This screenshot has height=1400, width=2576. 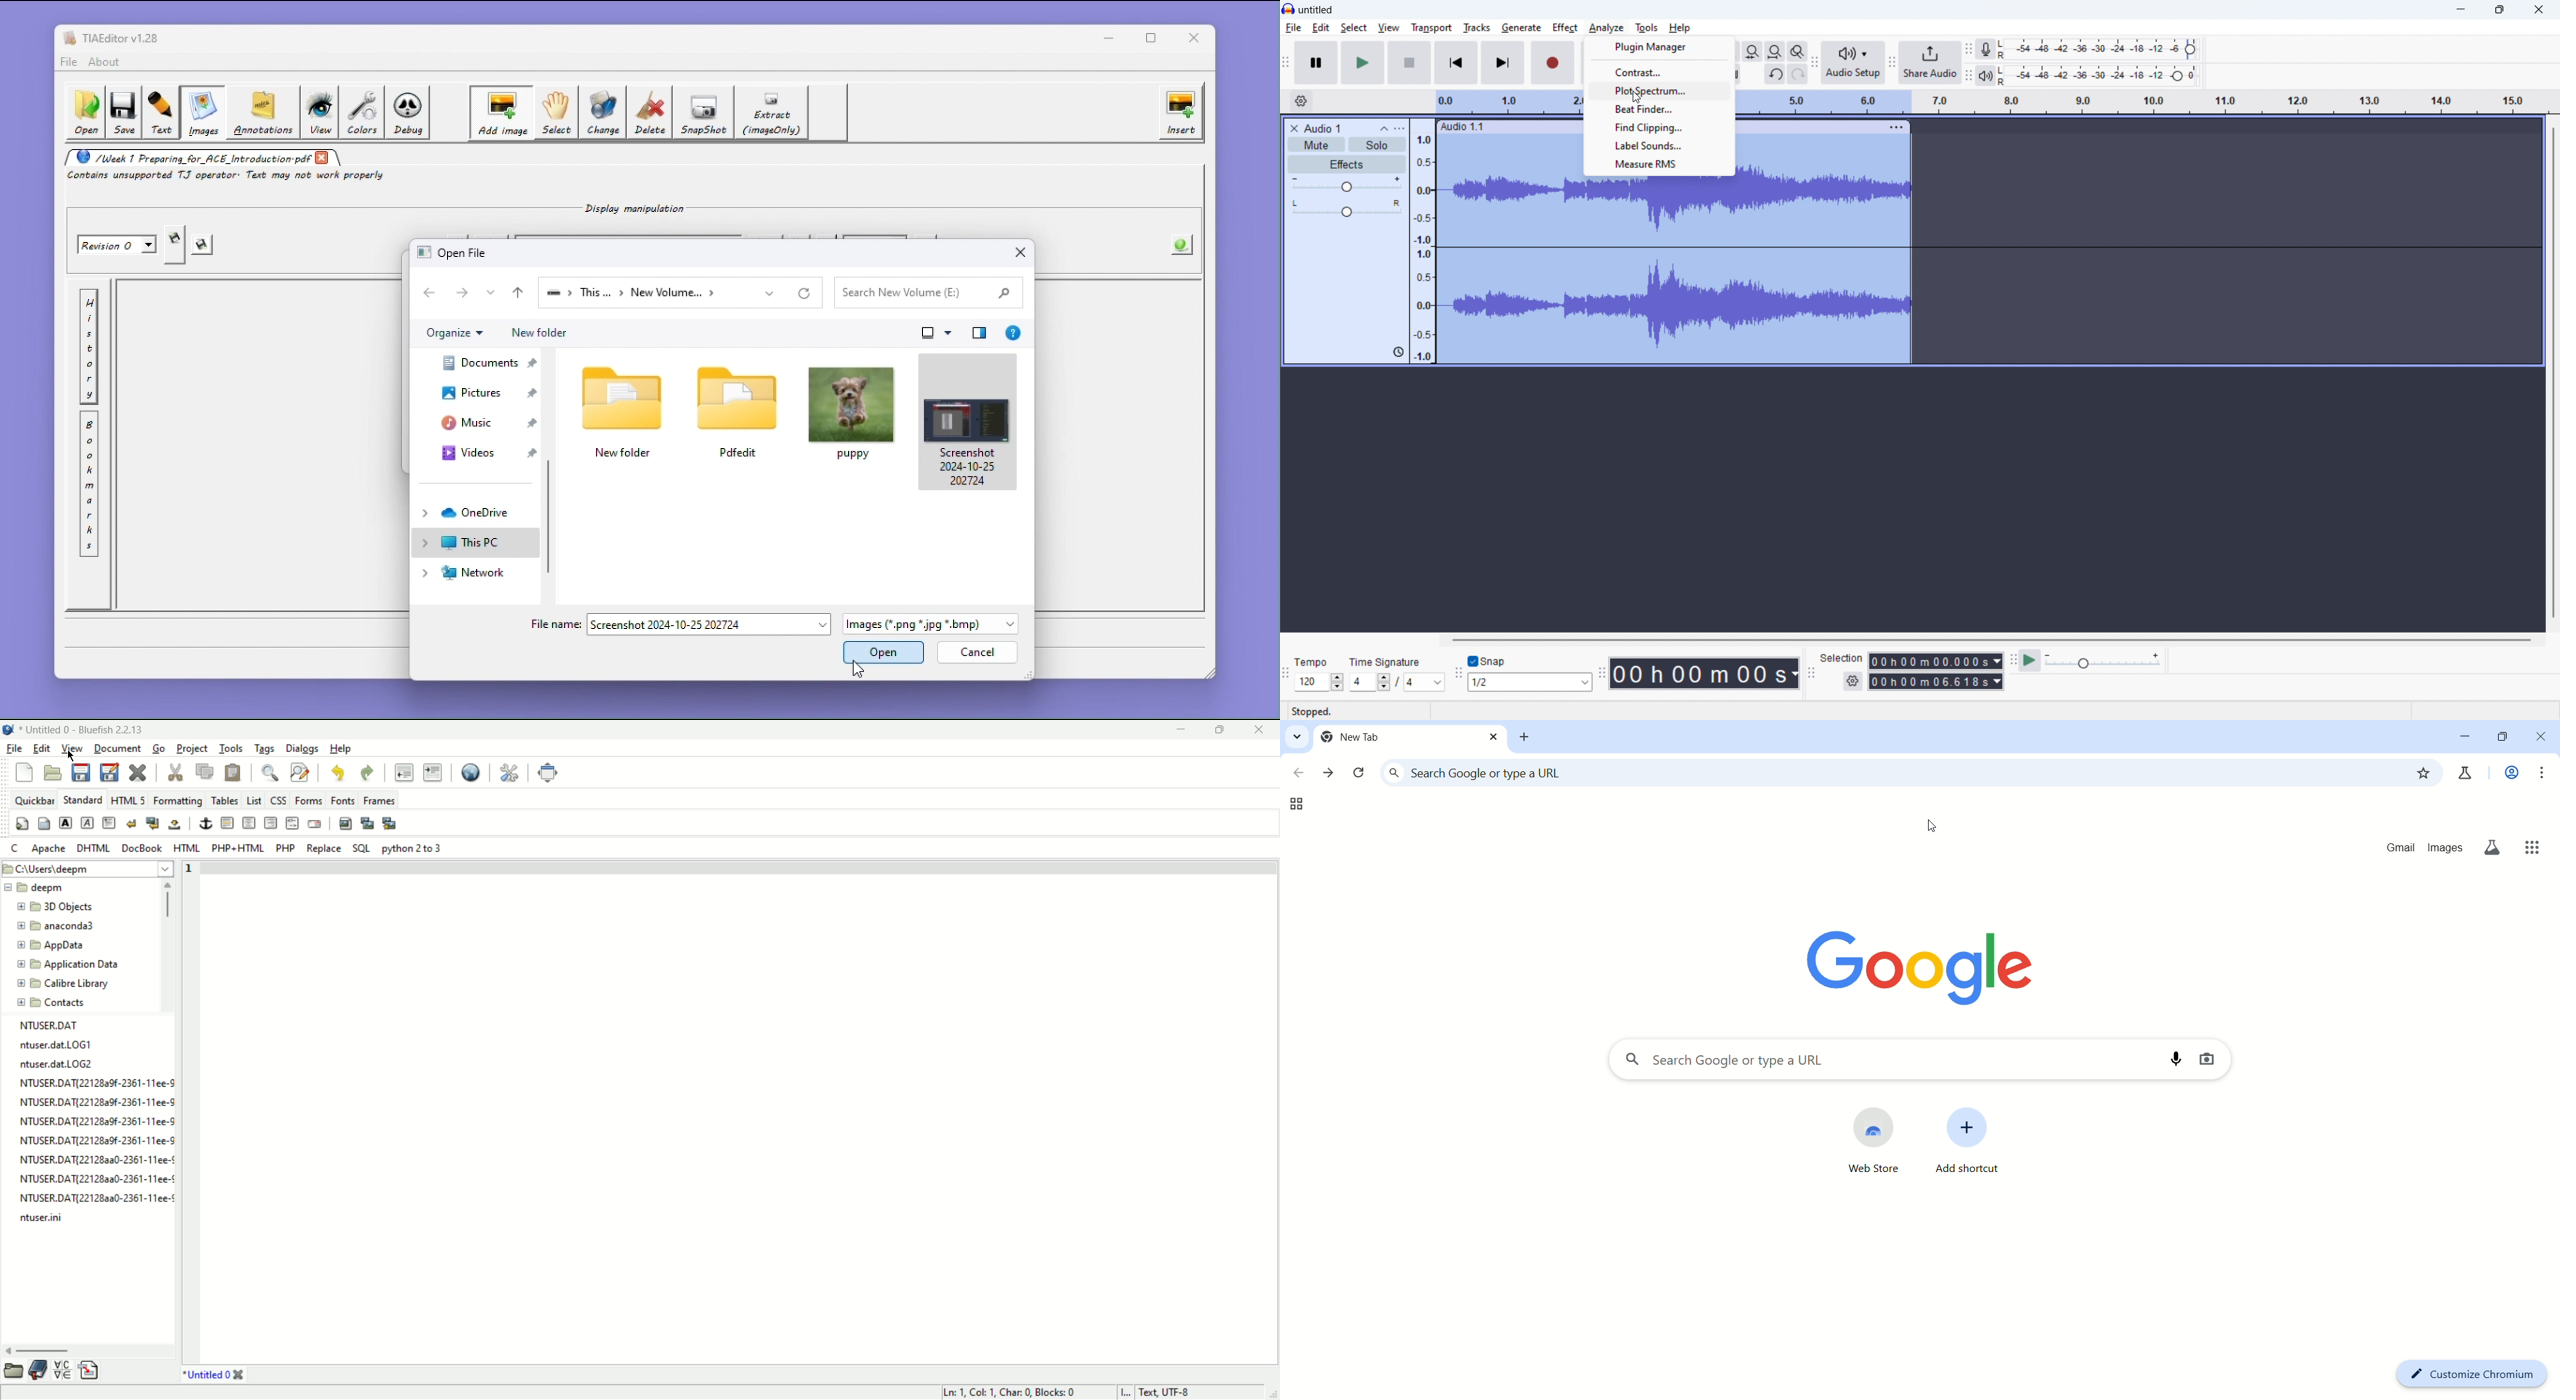 What do you see at coordinates (1931, 62) in the screenshot?
I see `share audio` at bounding box center [1931, 62].